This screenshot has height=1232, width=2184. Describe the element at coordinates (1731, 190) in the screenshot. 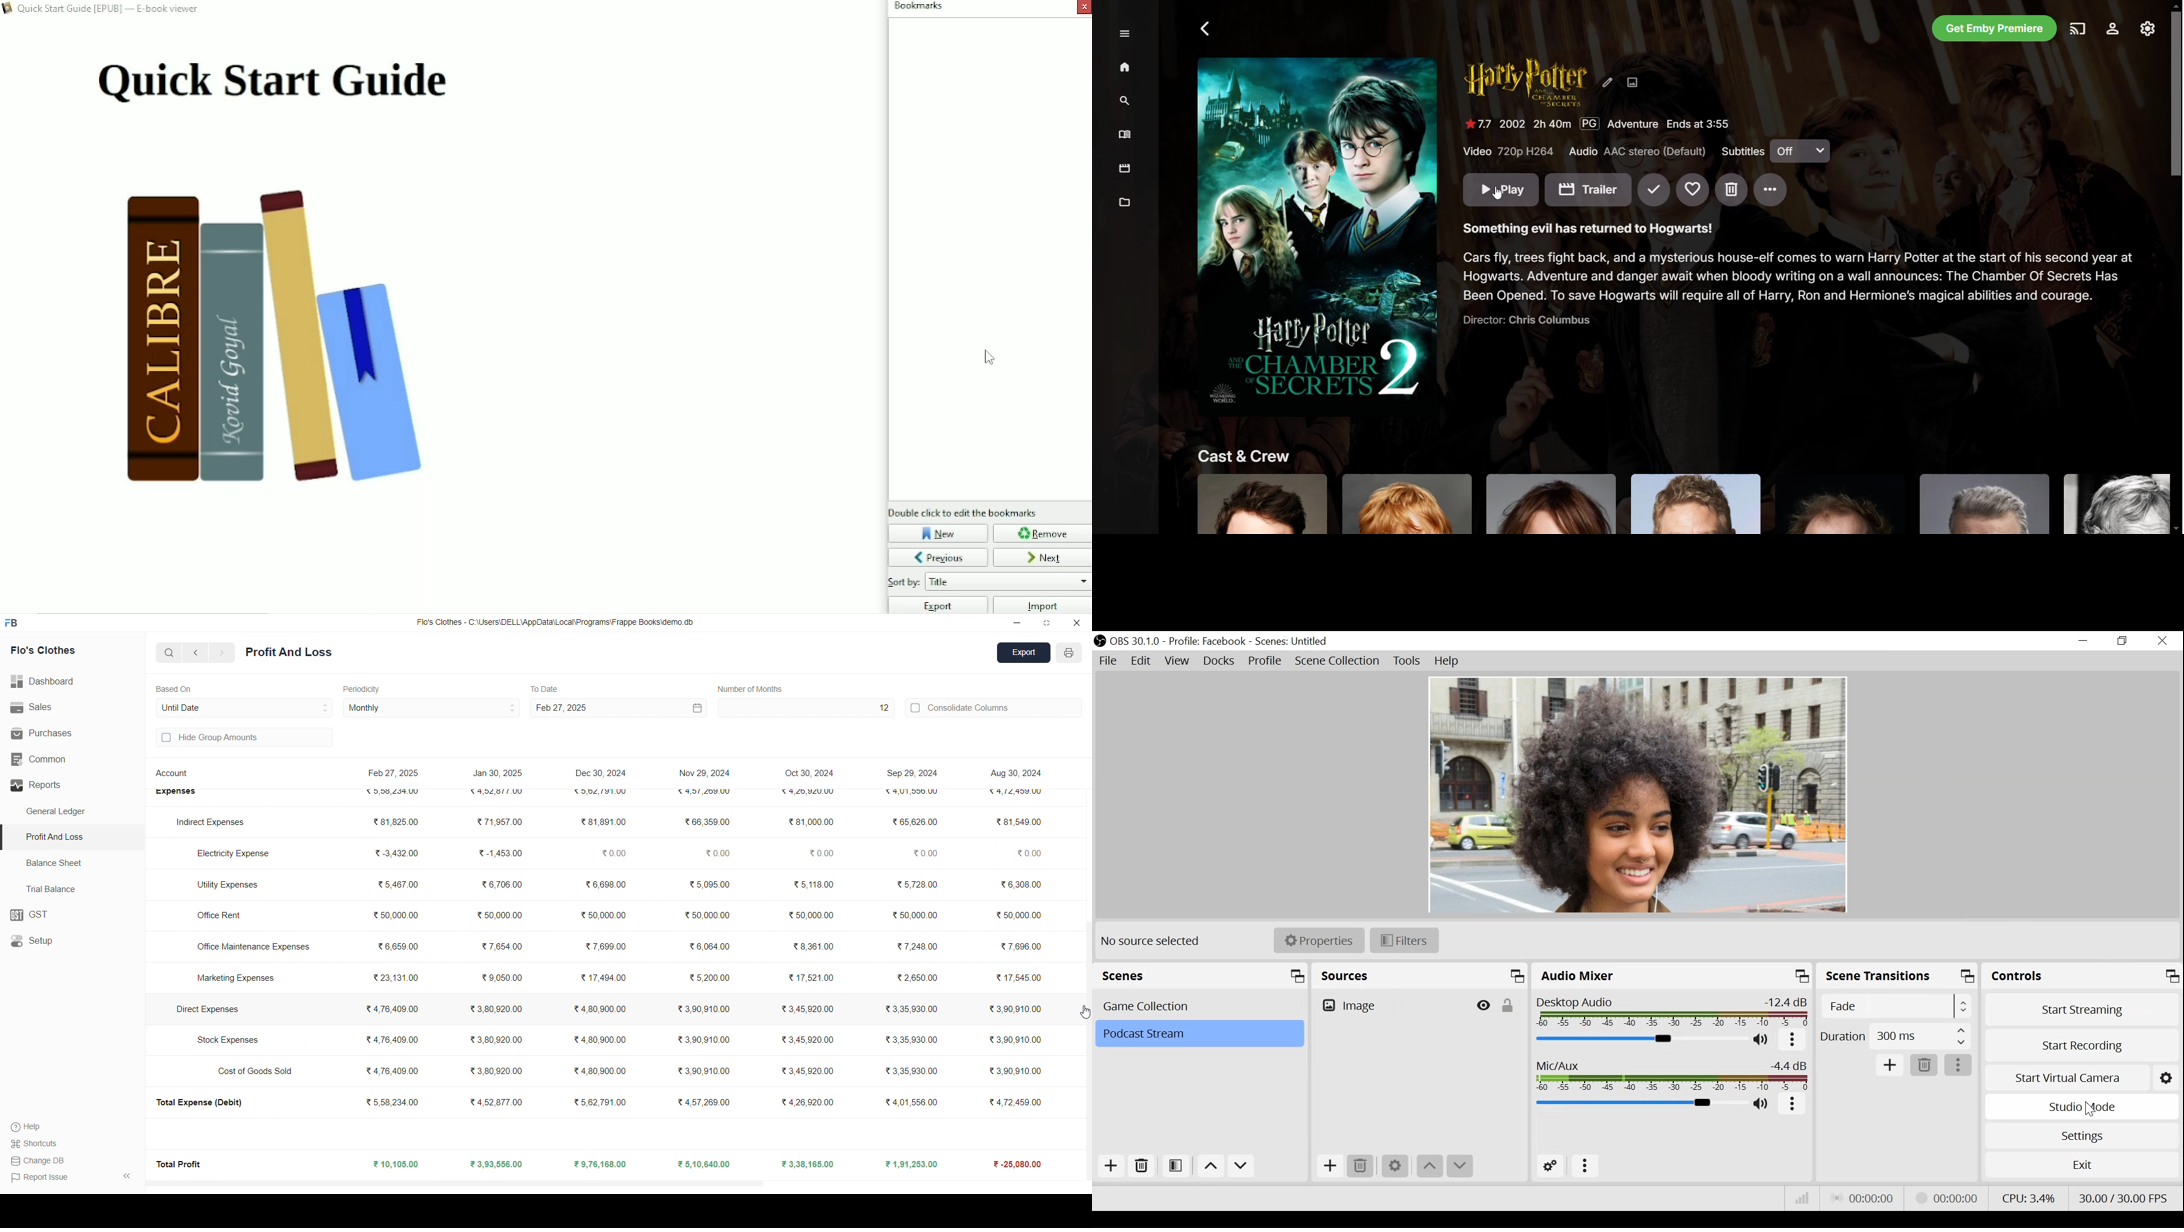

I see `Delete` at that location.